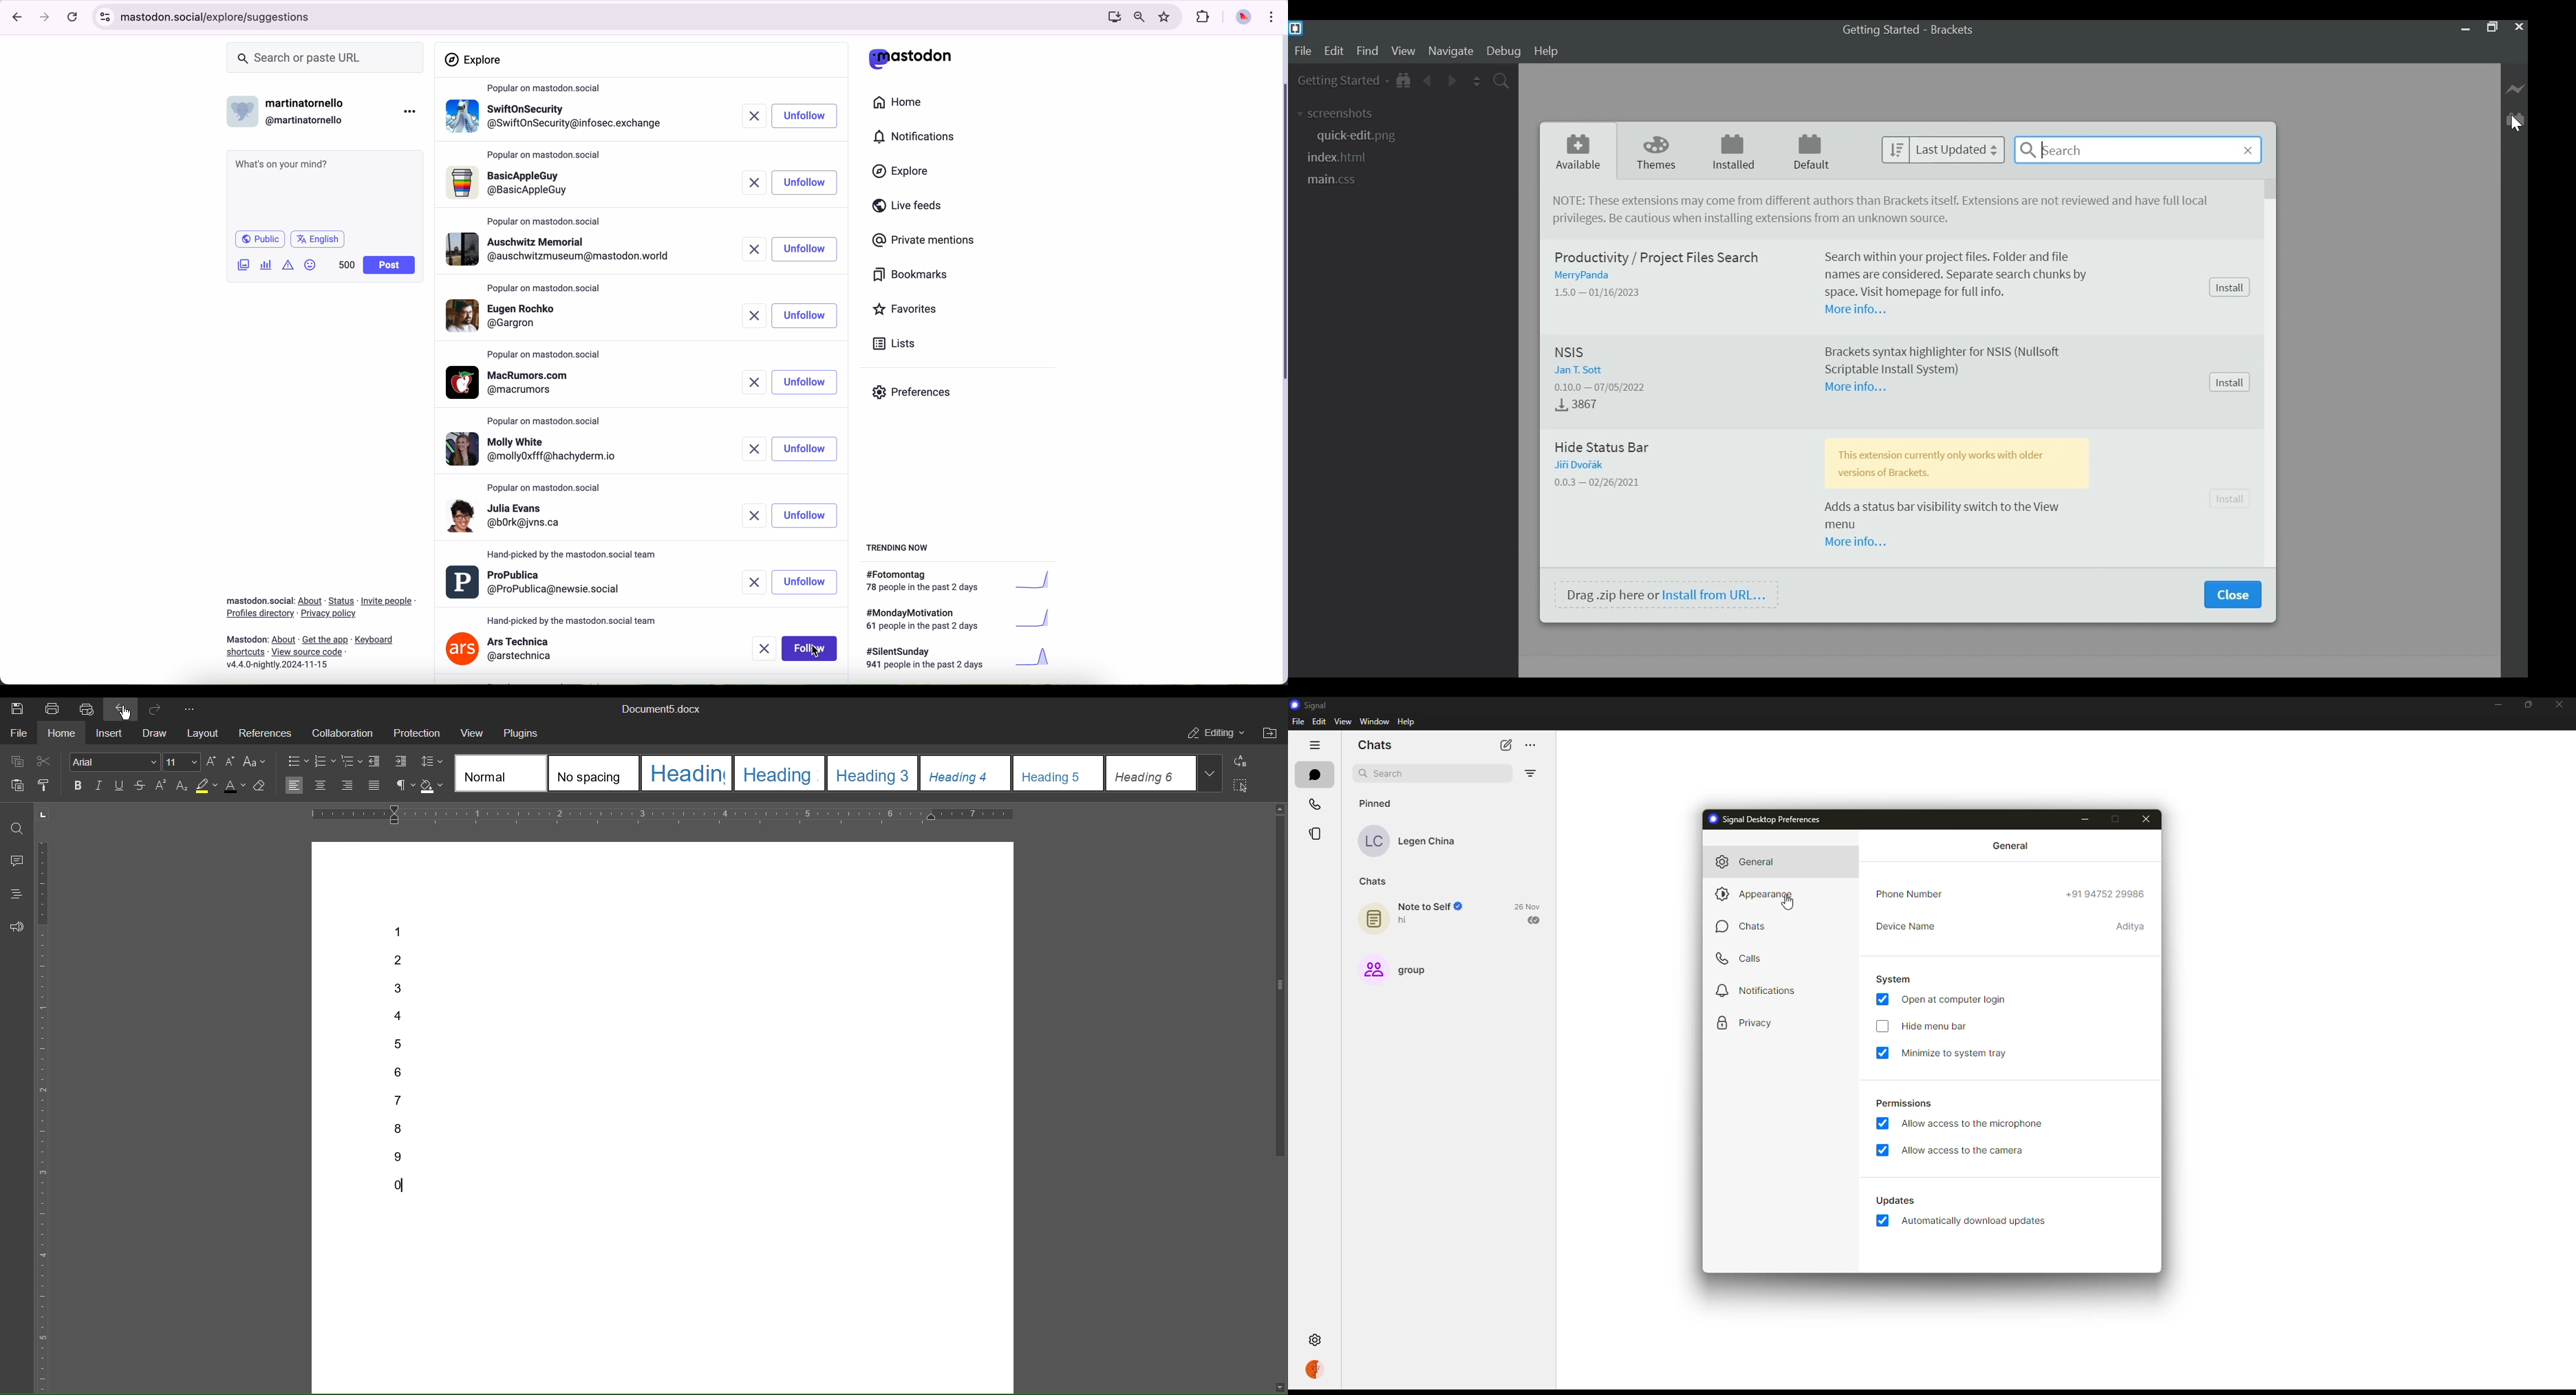  What do you see at coordinates (1960, 515) in the screenshot?
I see `Adds a status bar visibility switch to the view menu` at bounding box center [1960, 515].